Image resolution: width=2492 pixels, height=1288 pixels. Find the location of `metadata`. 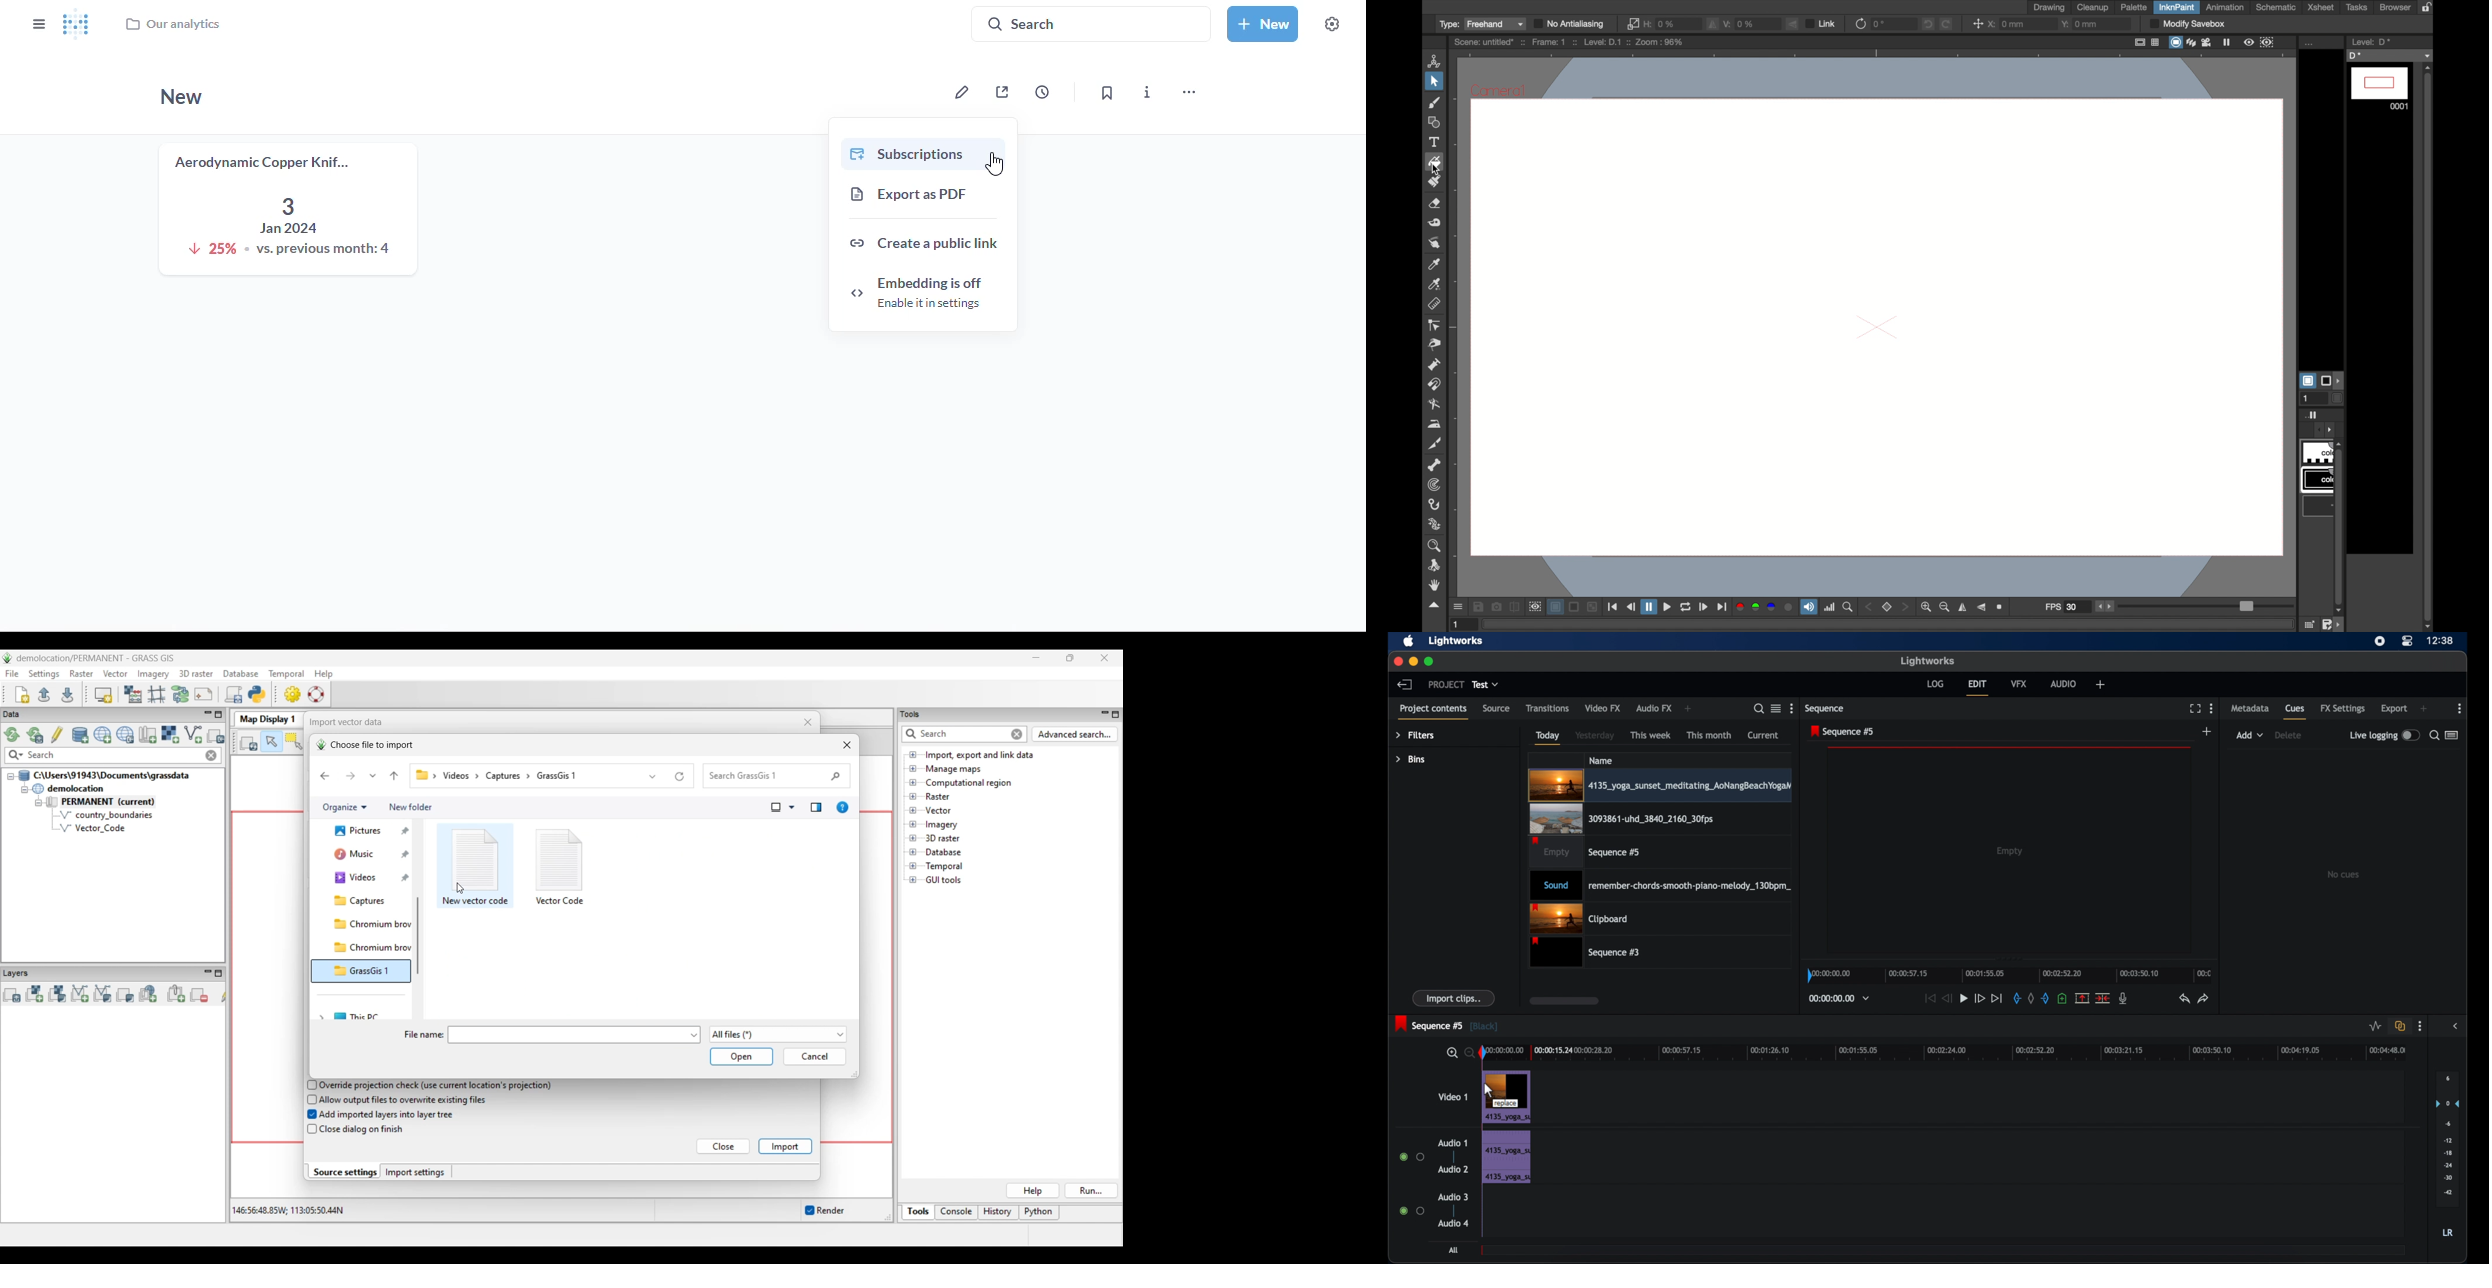

metadata is located at coordinates (2251, 709).